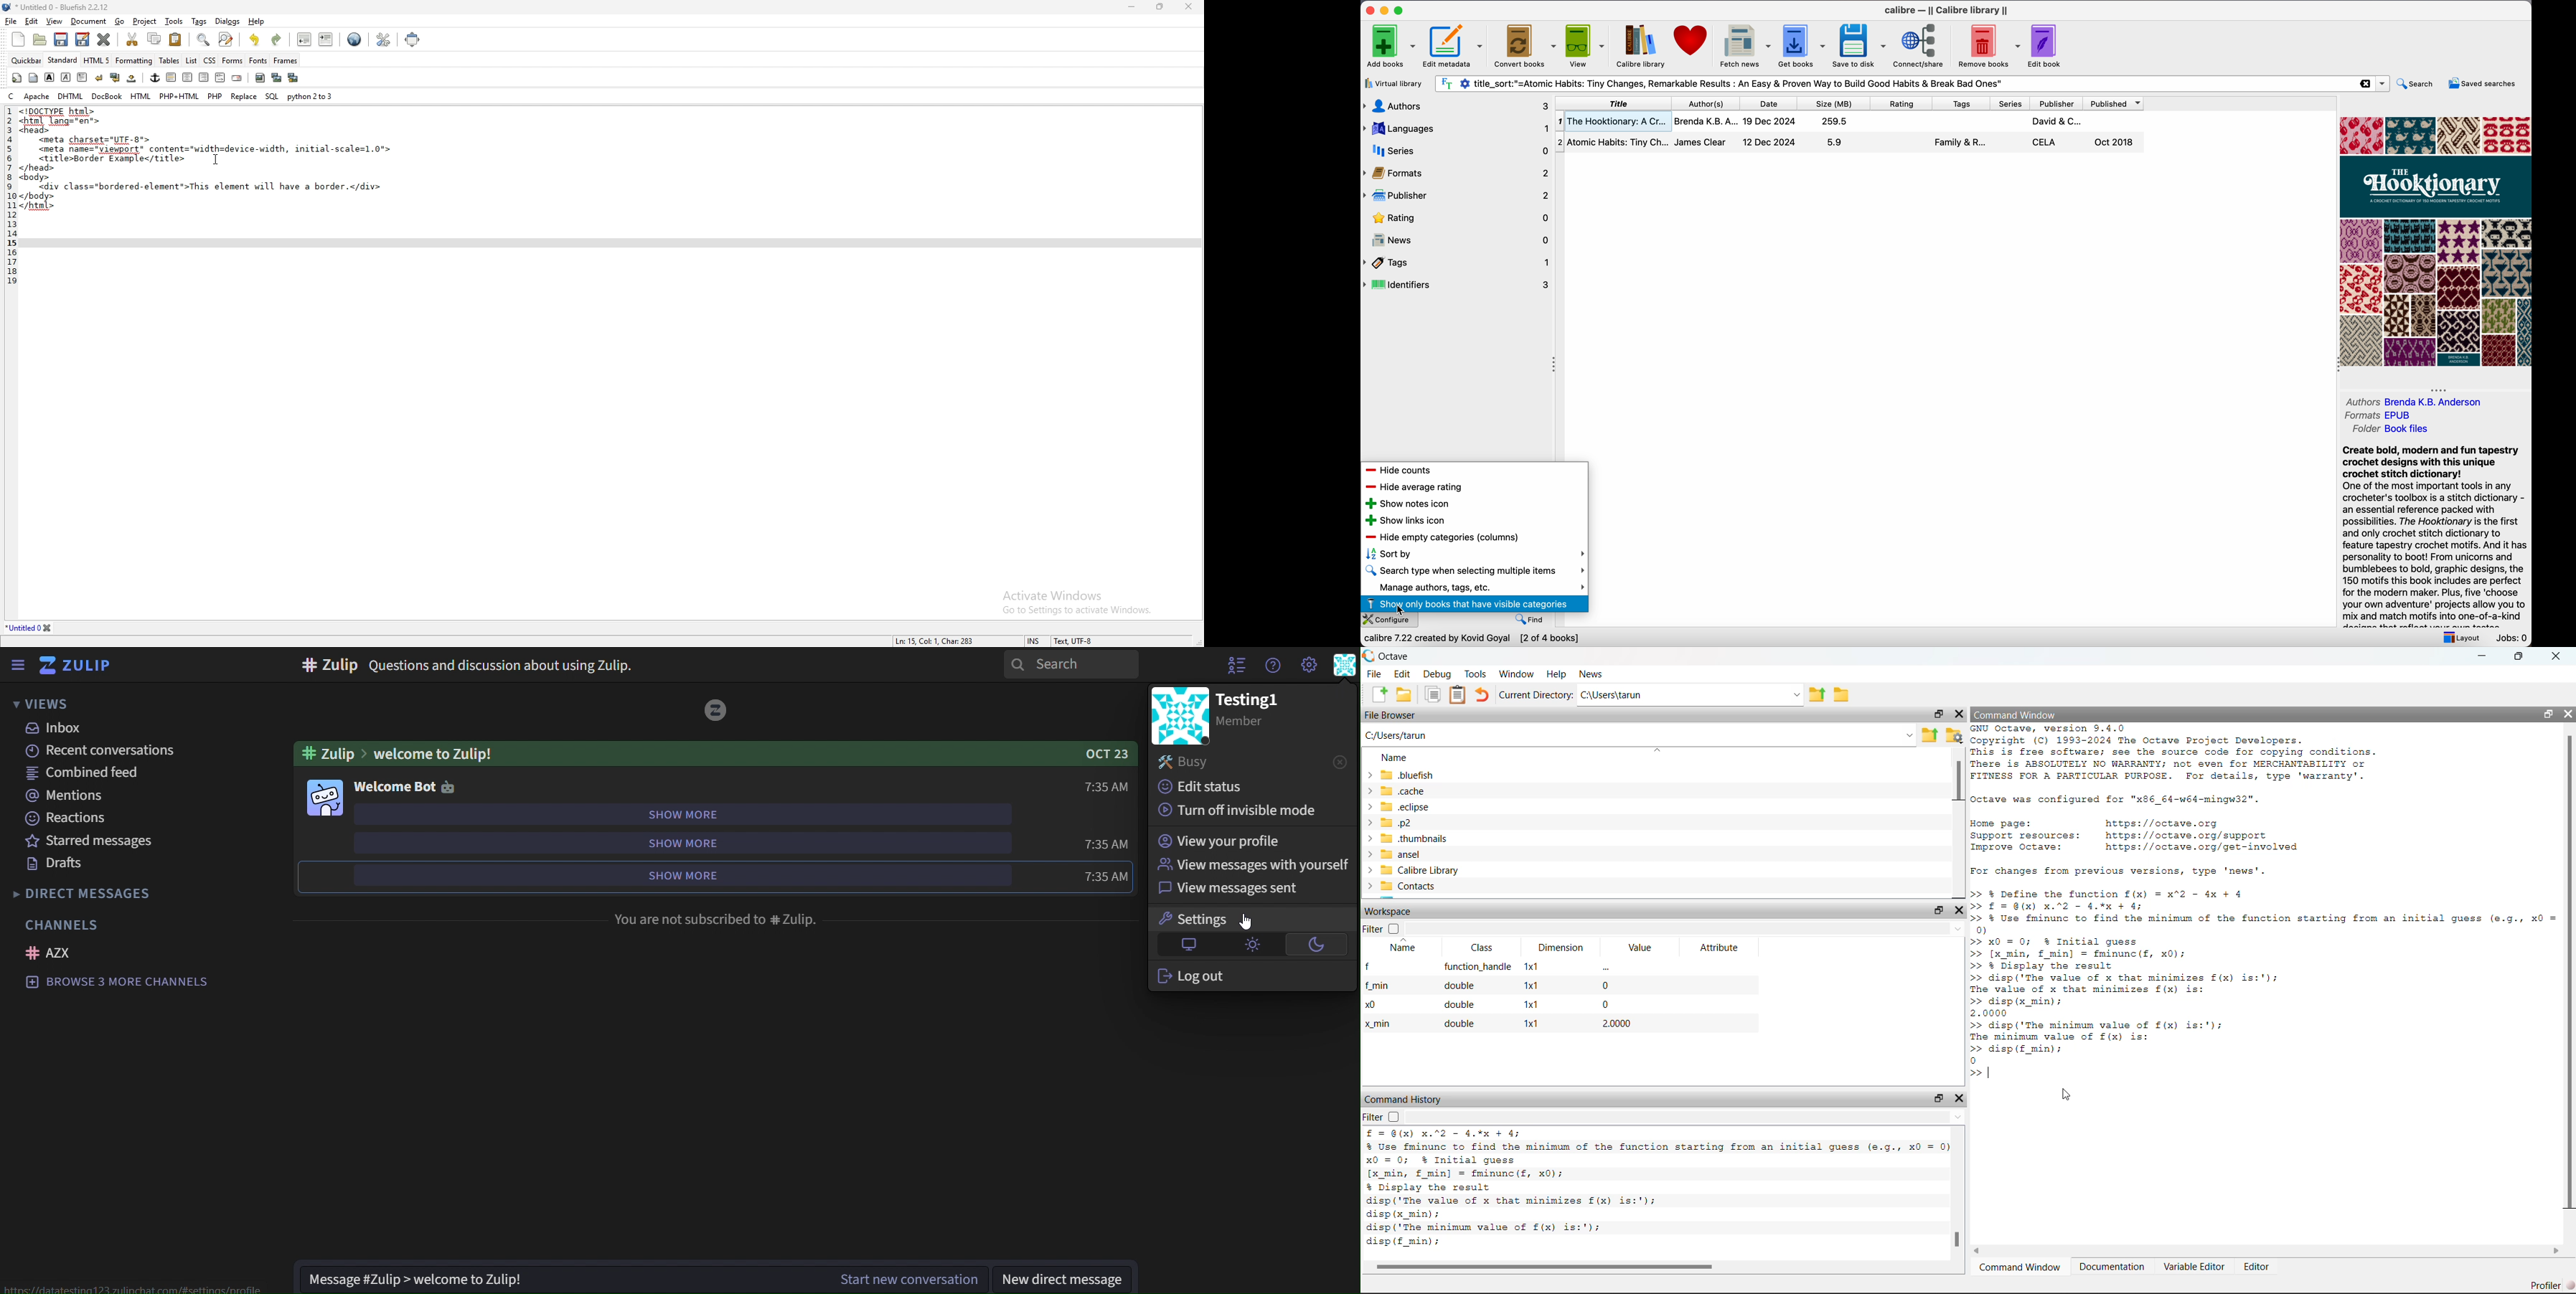  I want to click on The Hooktionary: A Cr..., so click(1614, 121).